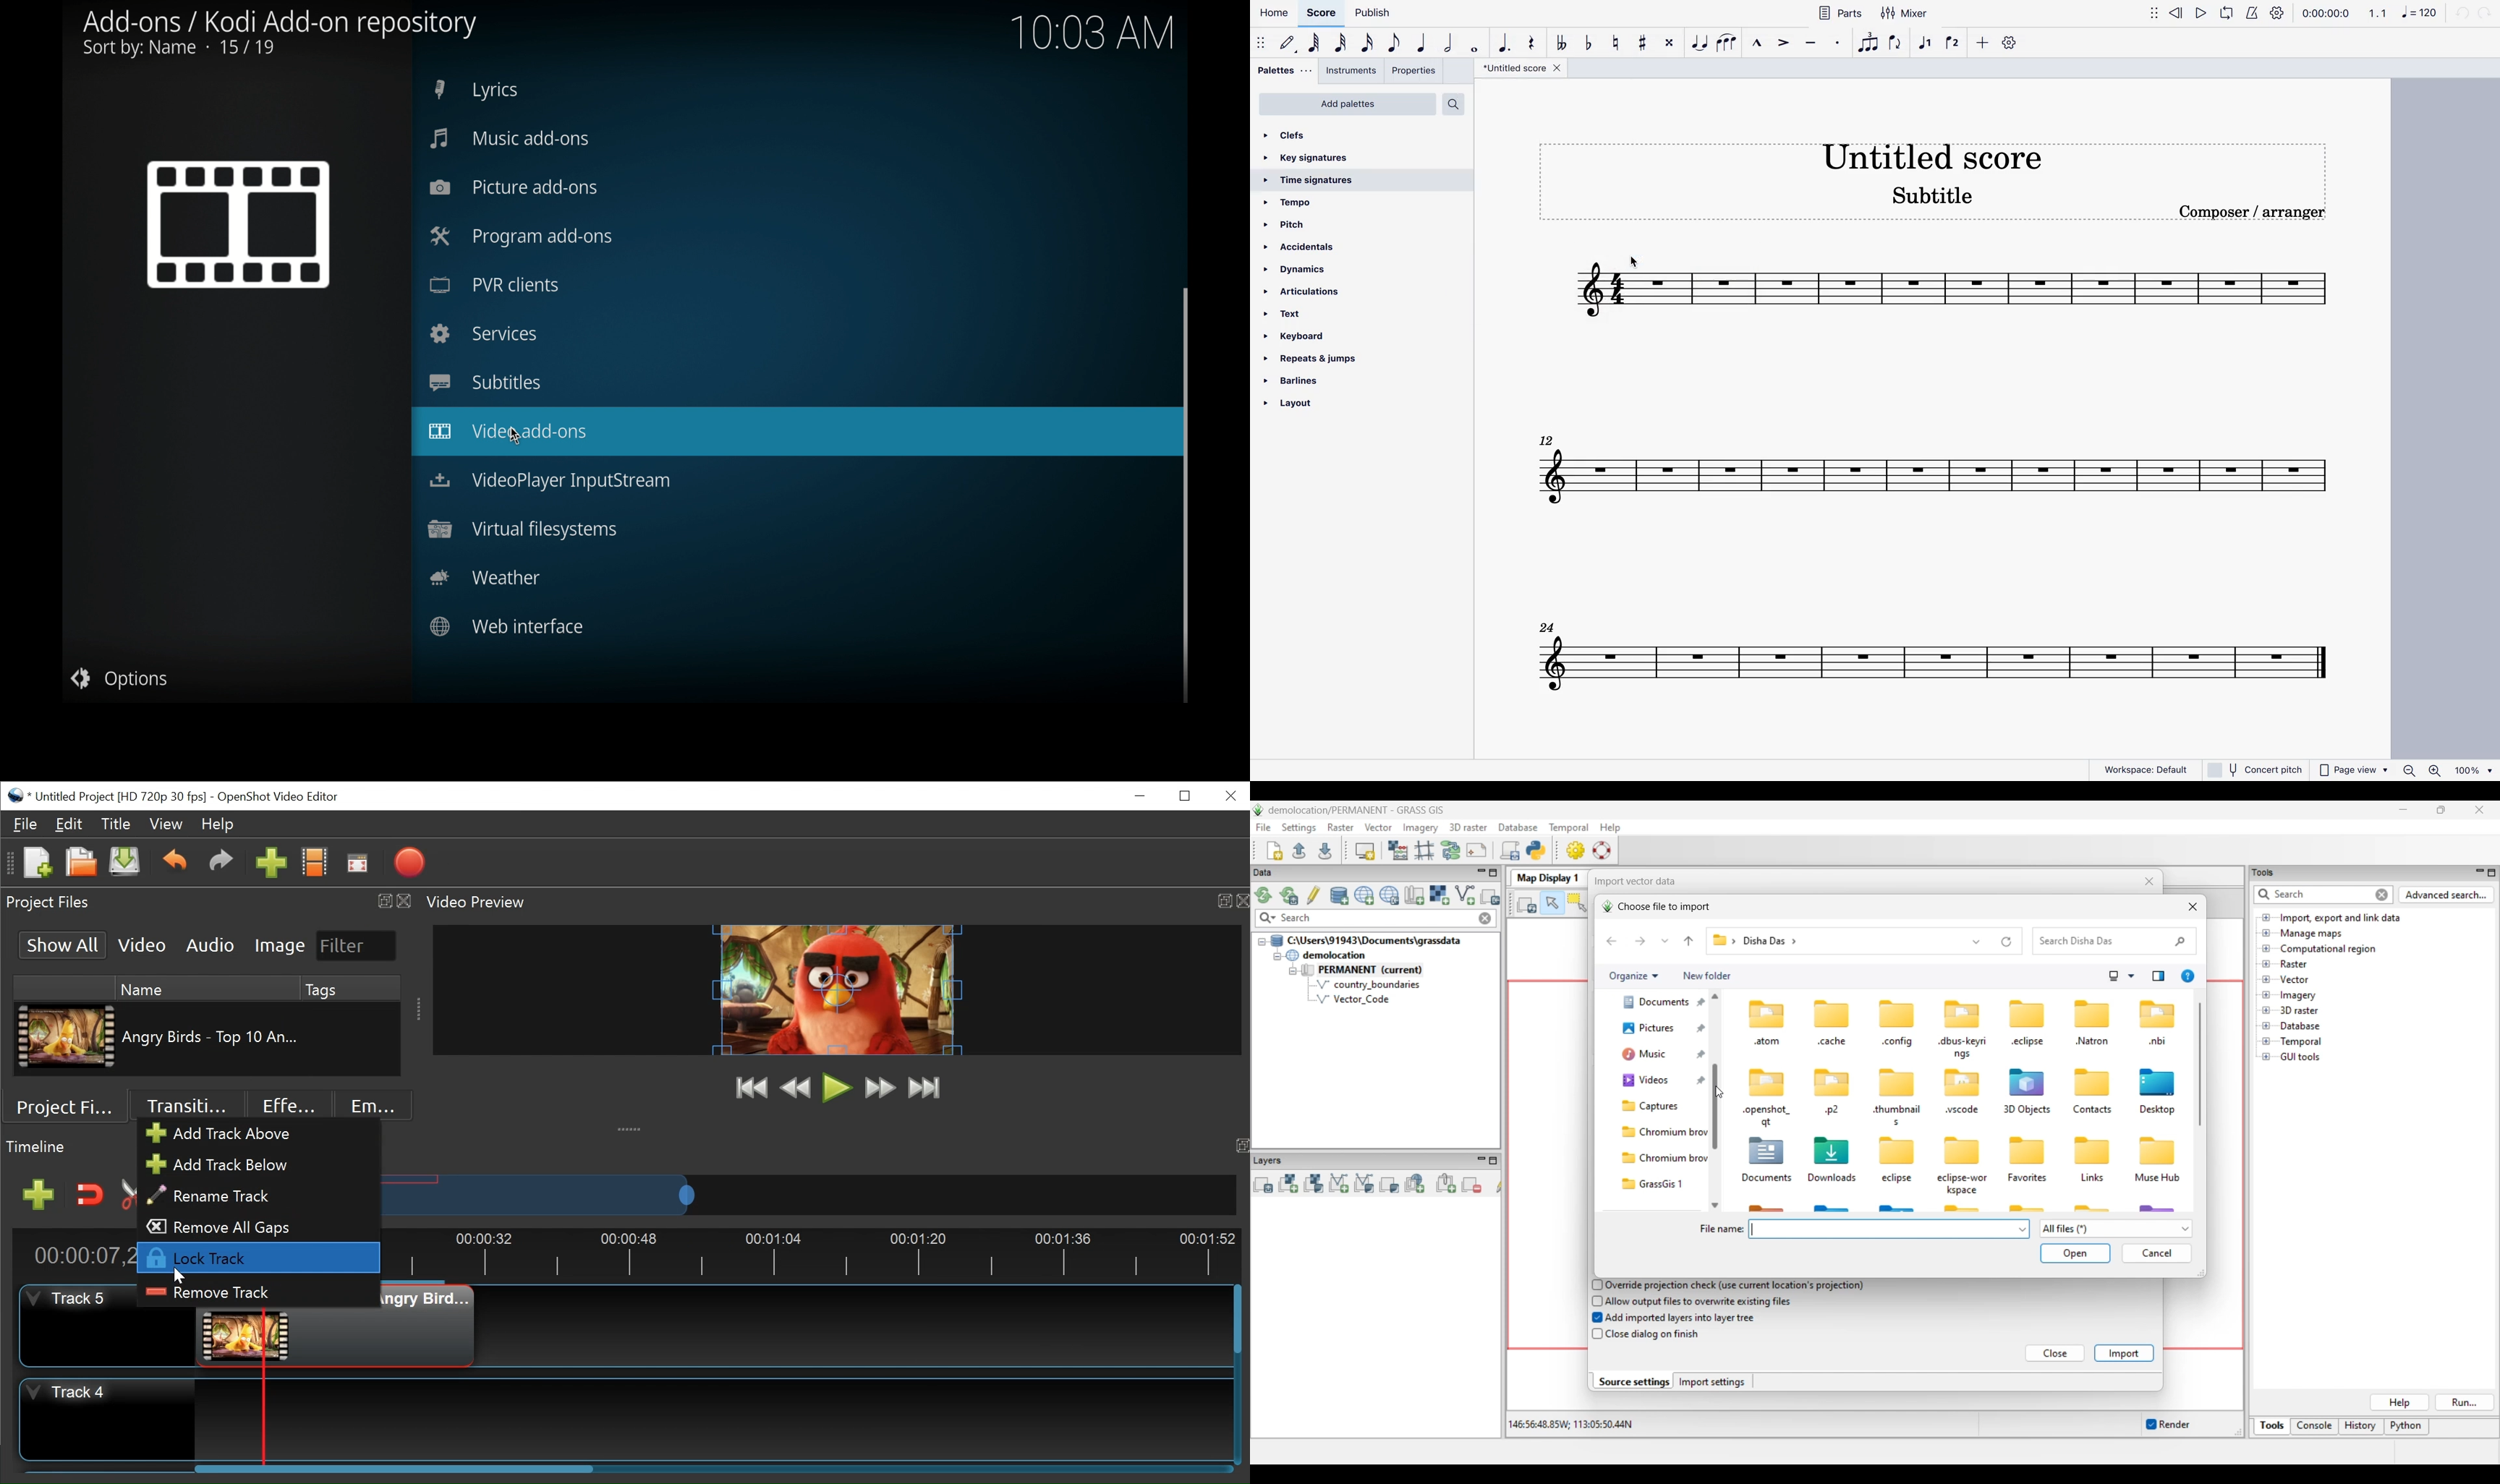 Image resolution: width=2520 pixels, height=1484 pixels. What do you see at coordinates (880, 1088) in the screenshot?
I see `Fast Forward` at bounding box center [880, 1088].